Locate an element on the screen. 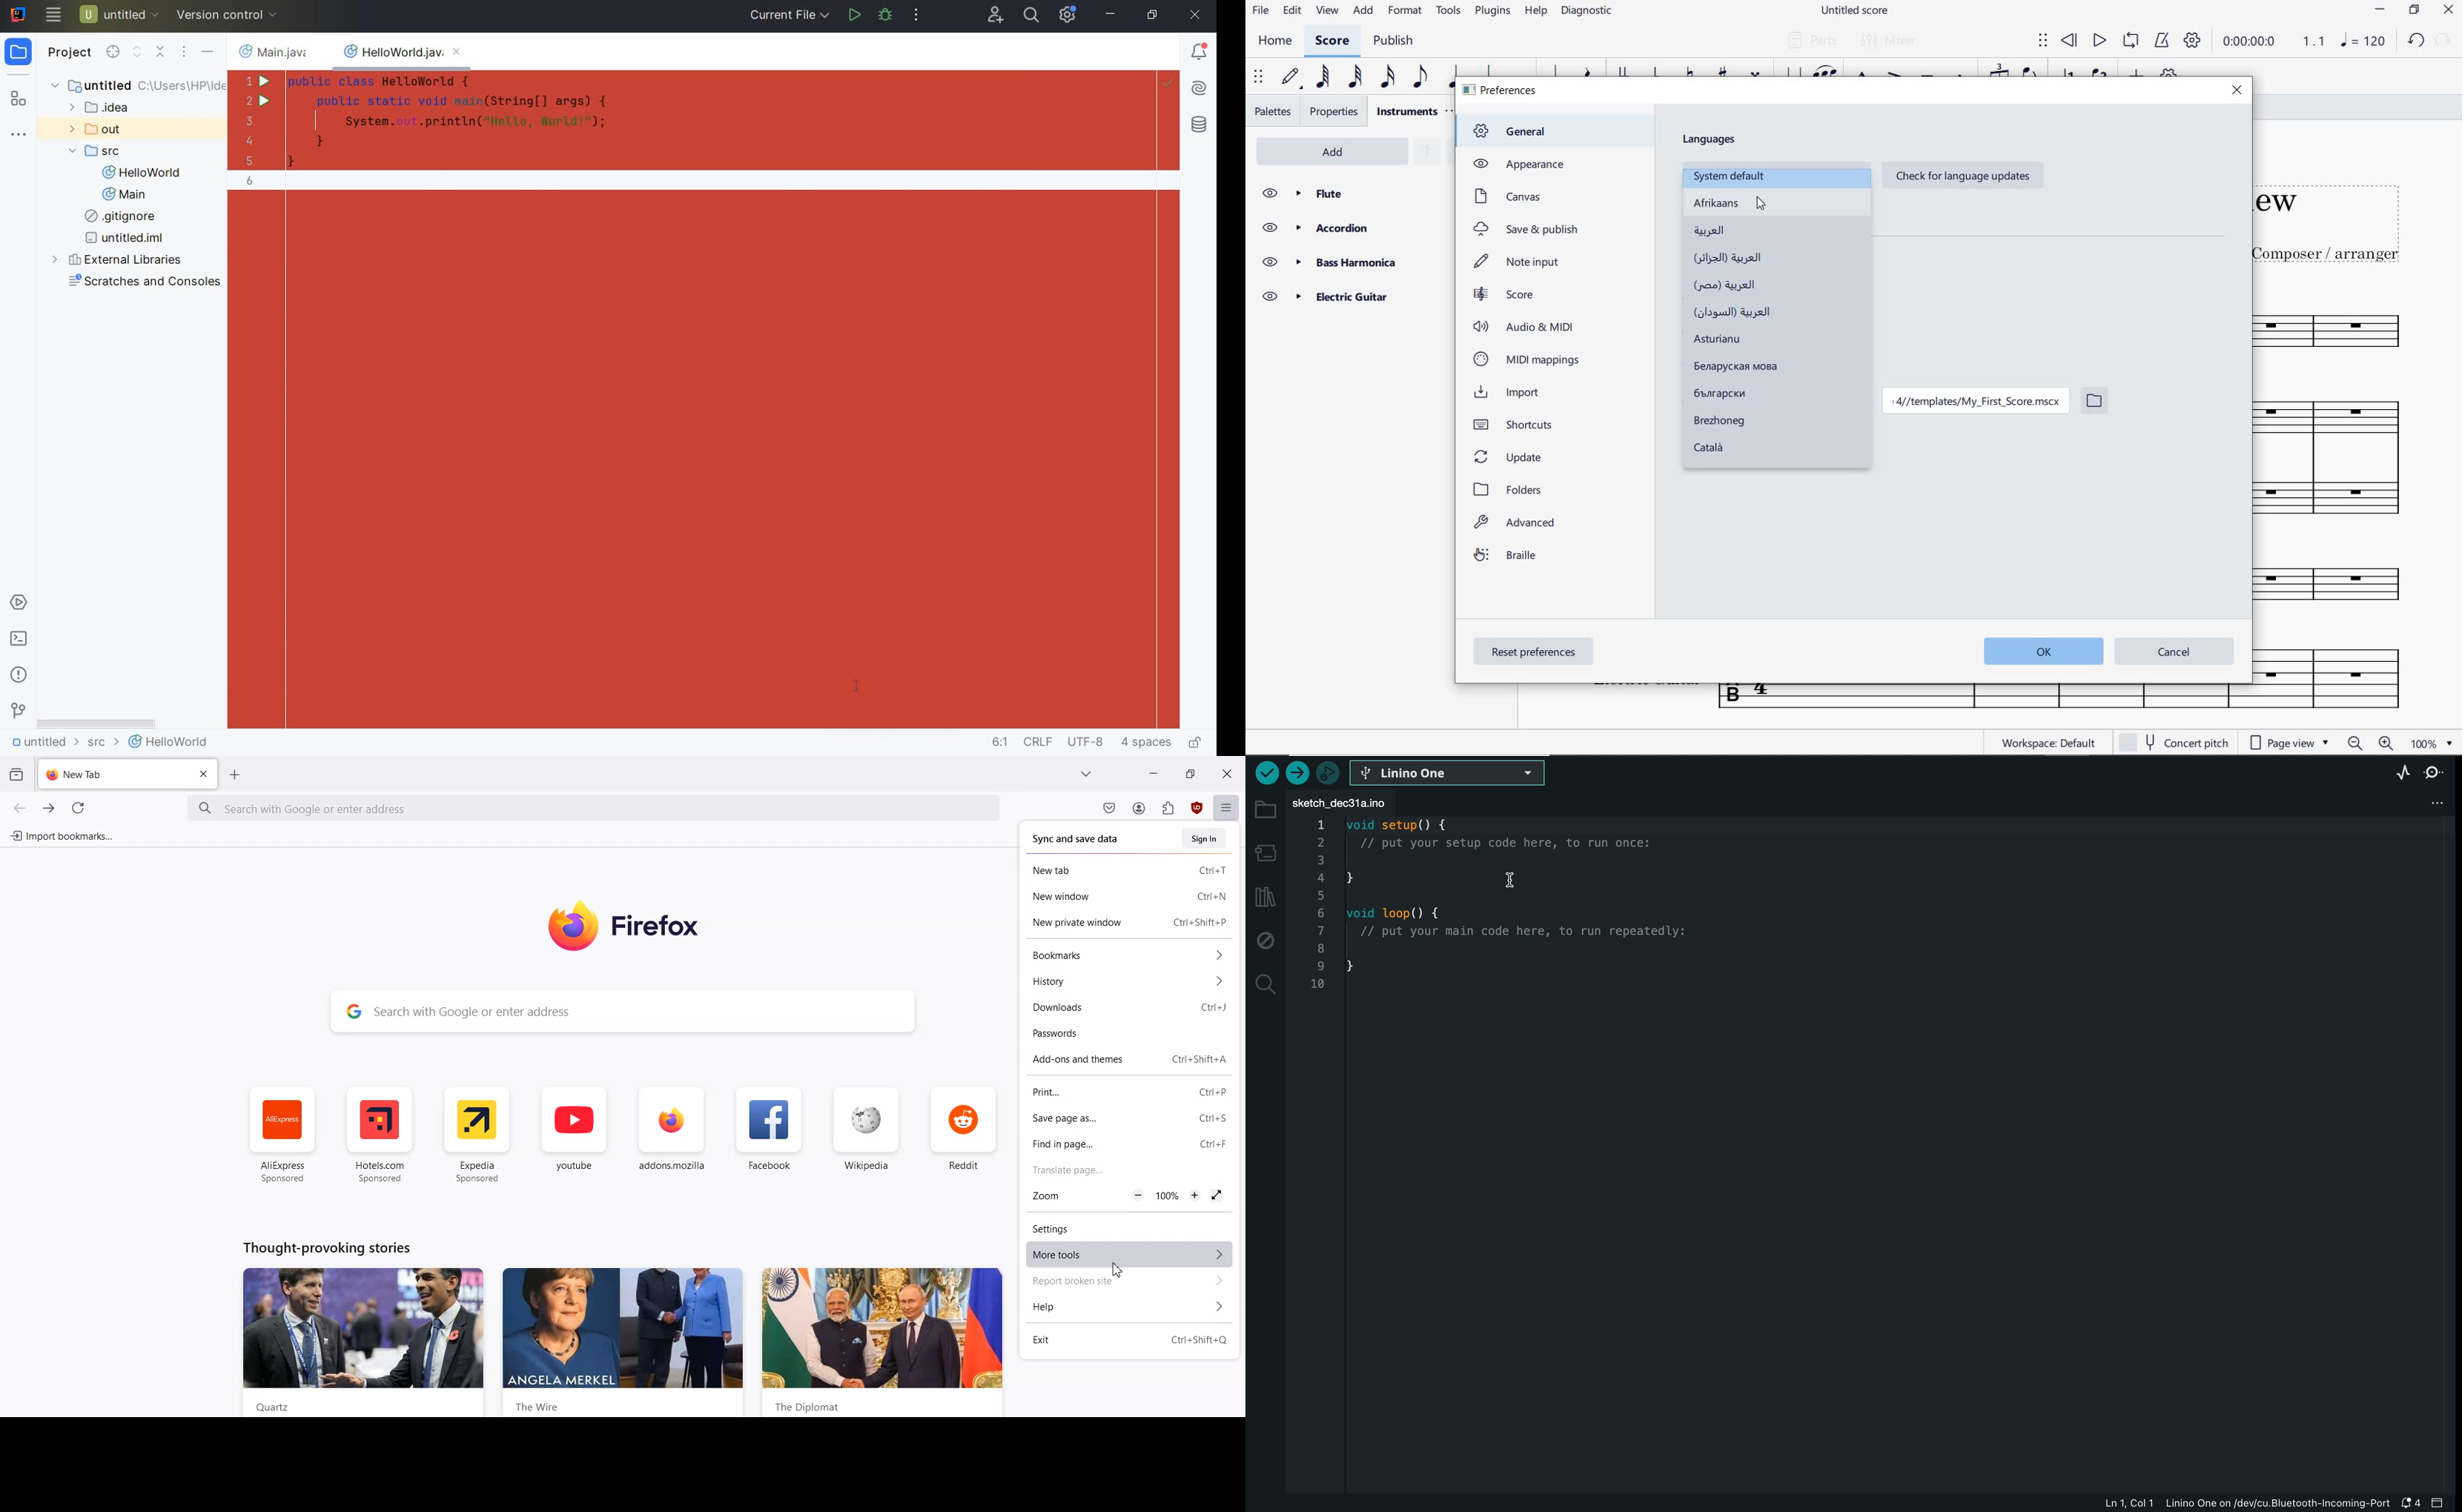  Save to Pocket is located at coordinates (1109, 808).